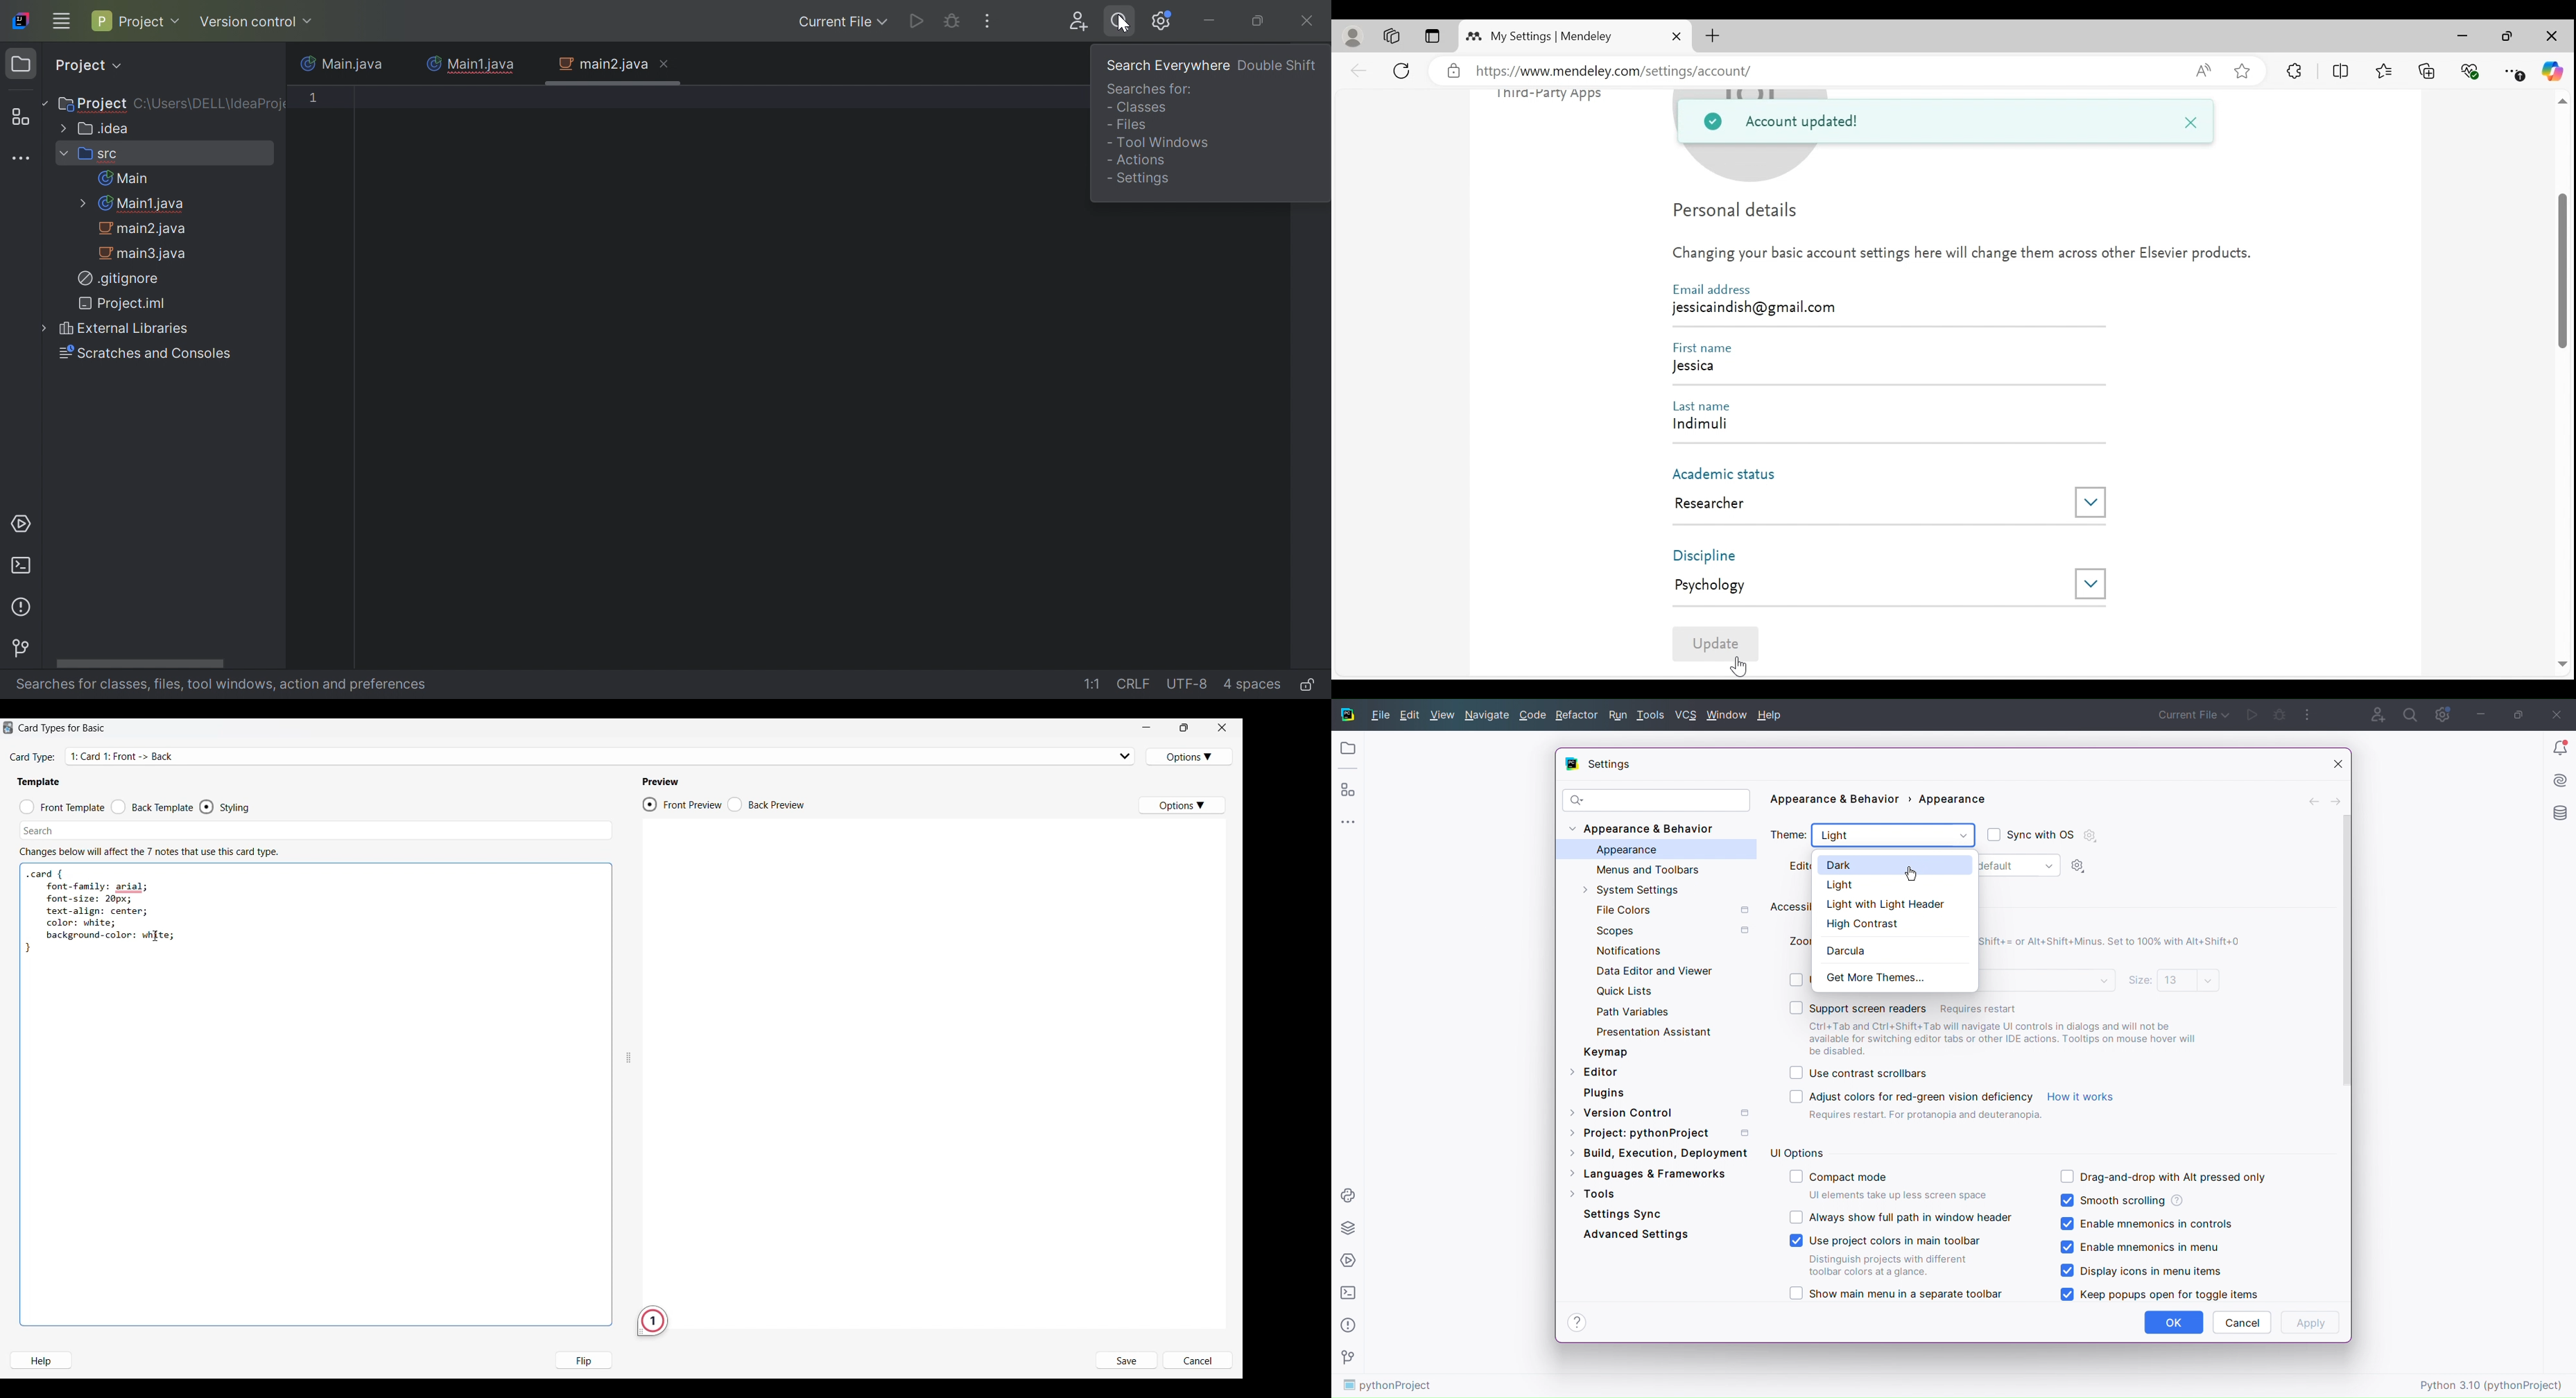  I want to click on Settings and More, so click(2515, 72).